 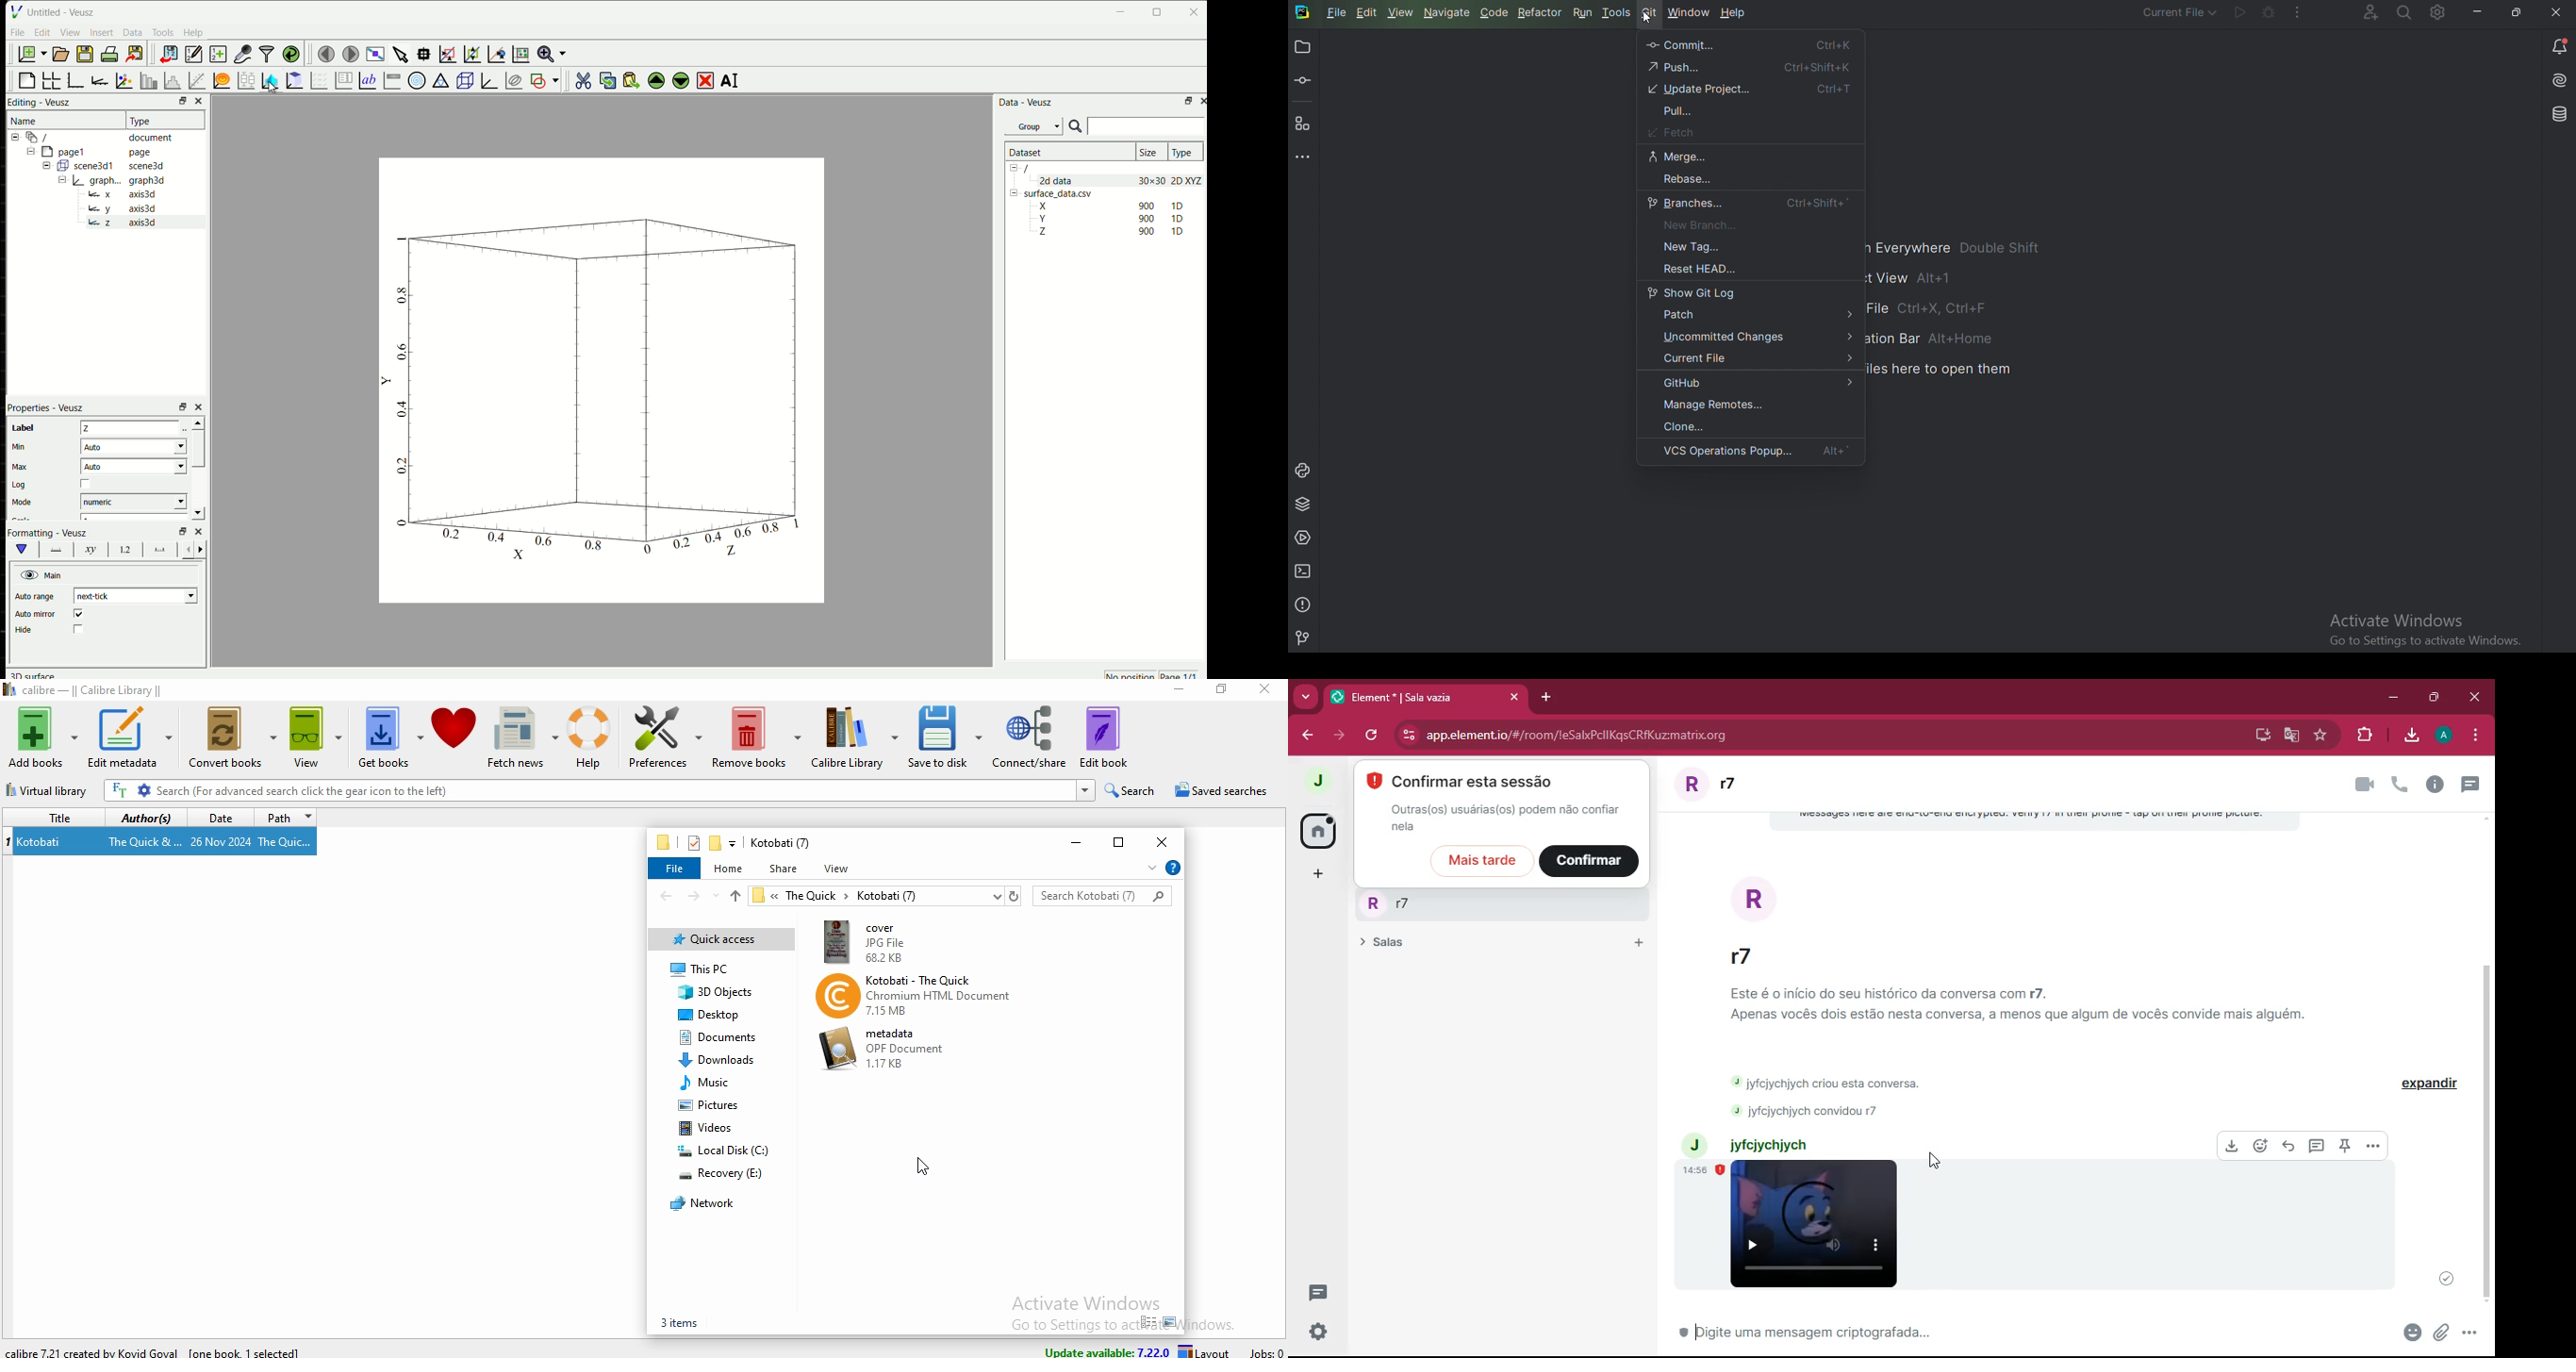 What do you see at coordinates (730, 867) in the screenshot?
I see `home` at bounding box center [730, 867].